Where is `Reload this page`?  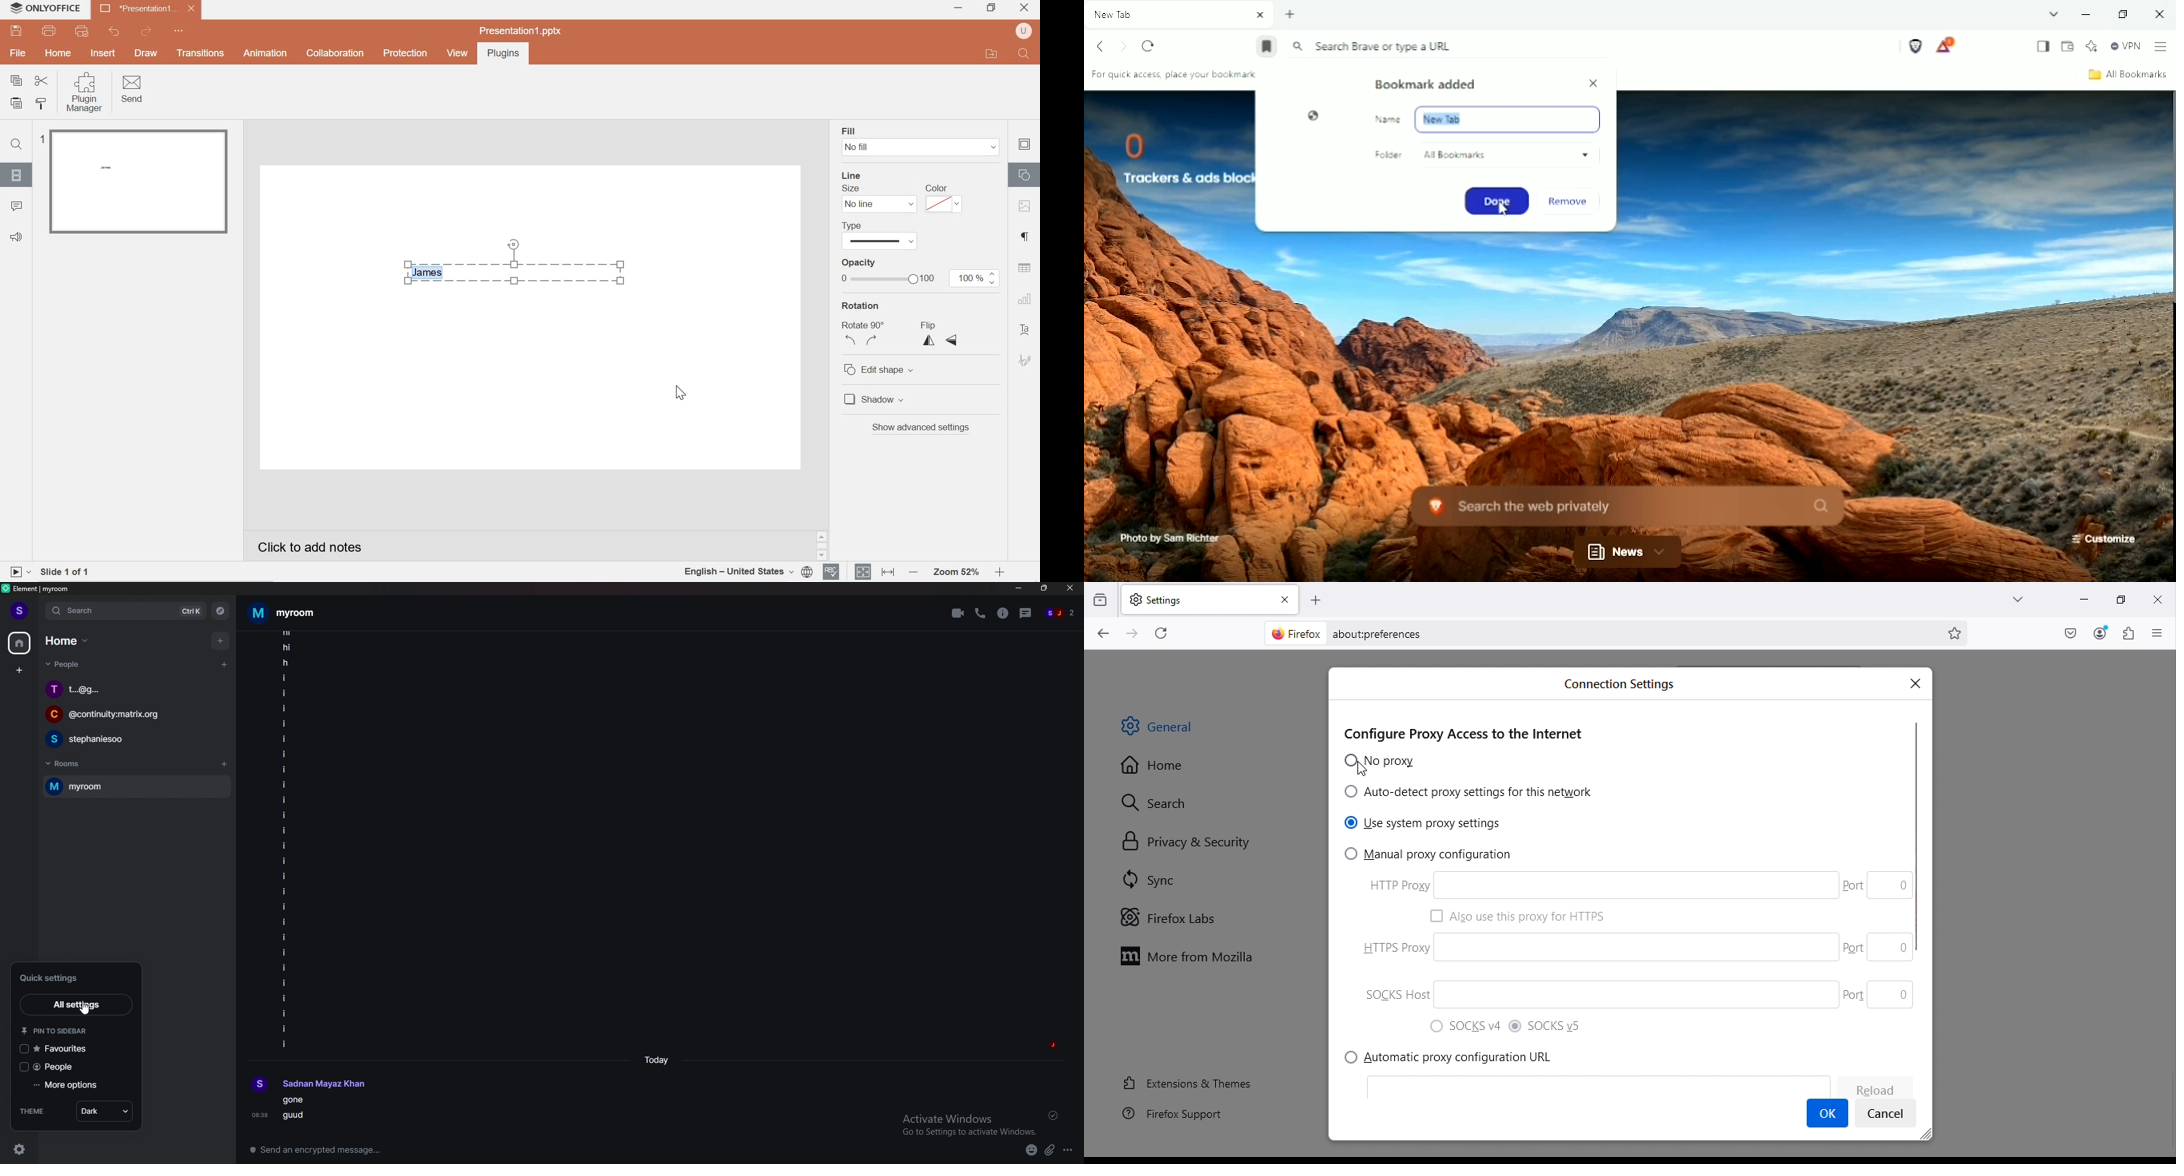
Reload this page is located at coordinates (1150, 47).